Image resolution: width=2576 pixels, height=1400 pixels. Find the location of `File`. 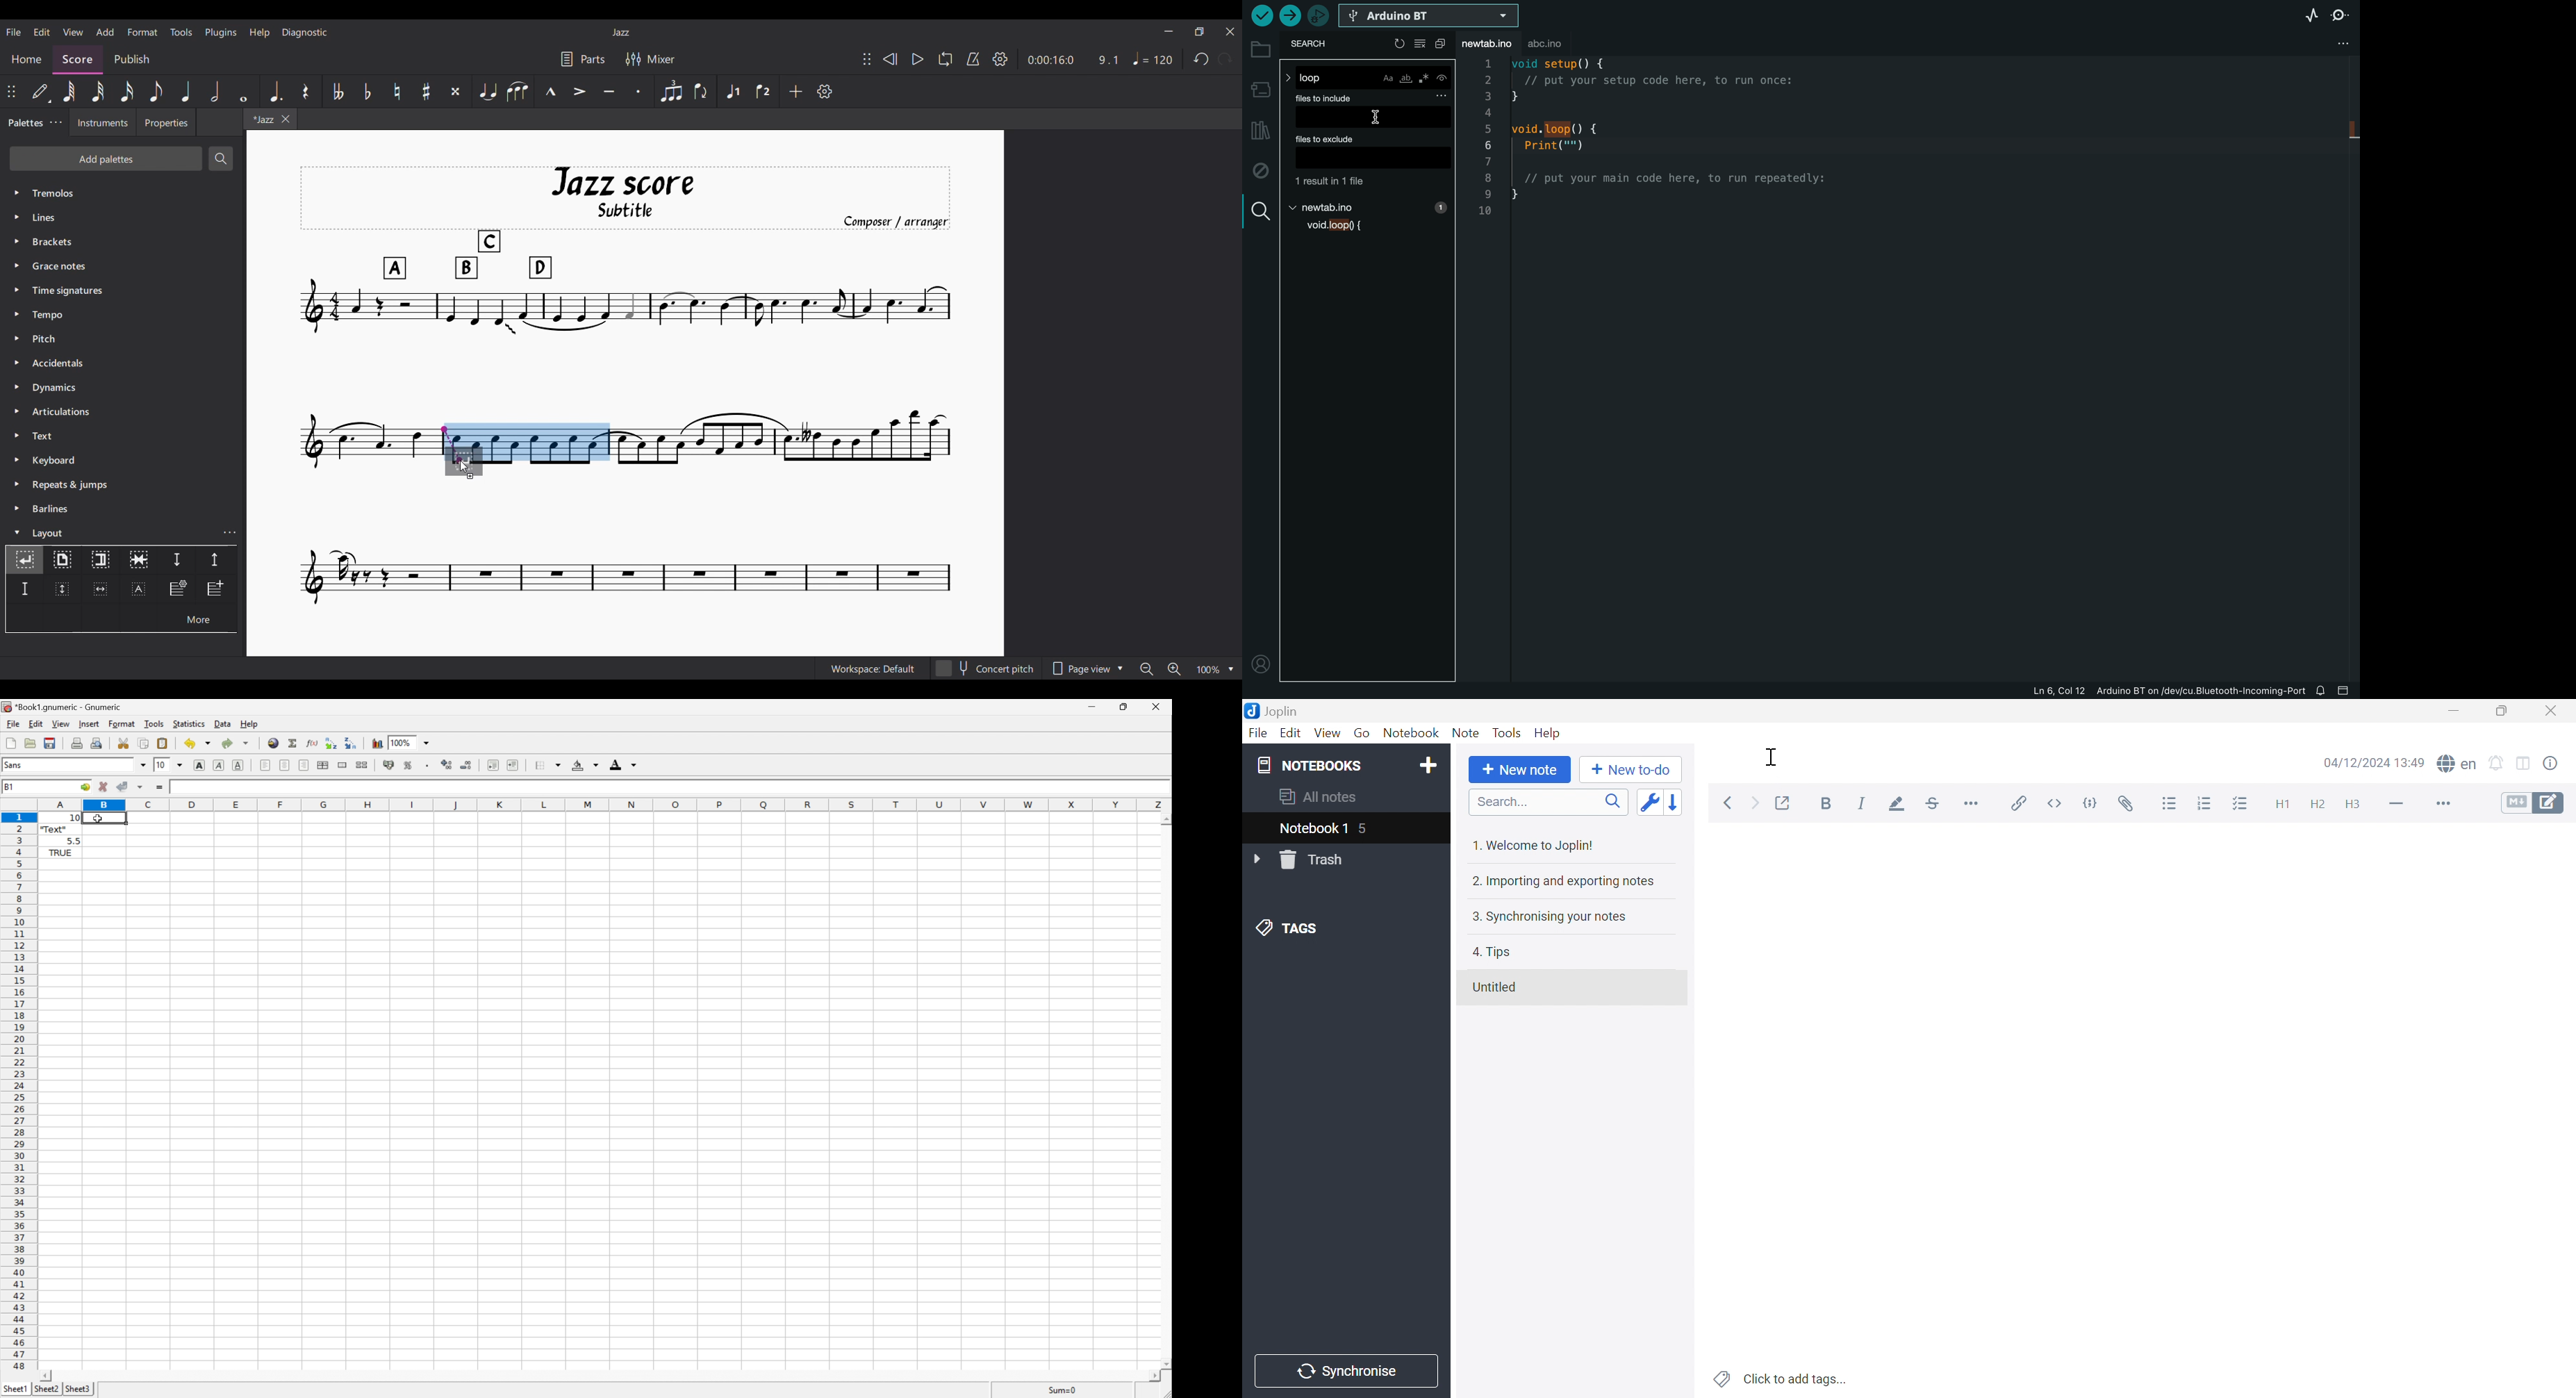

File is located at coordinates (1258, 734).